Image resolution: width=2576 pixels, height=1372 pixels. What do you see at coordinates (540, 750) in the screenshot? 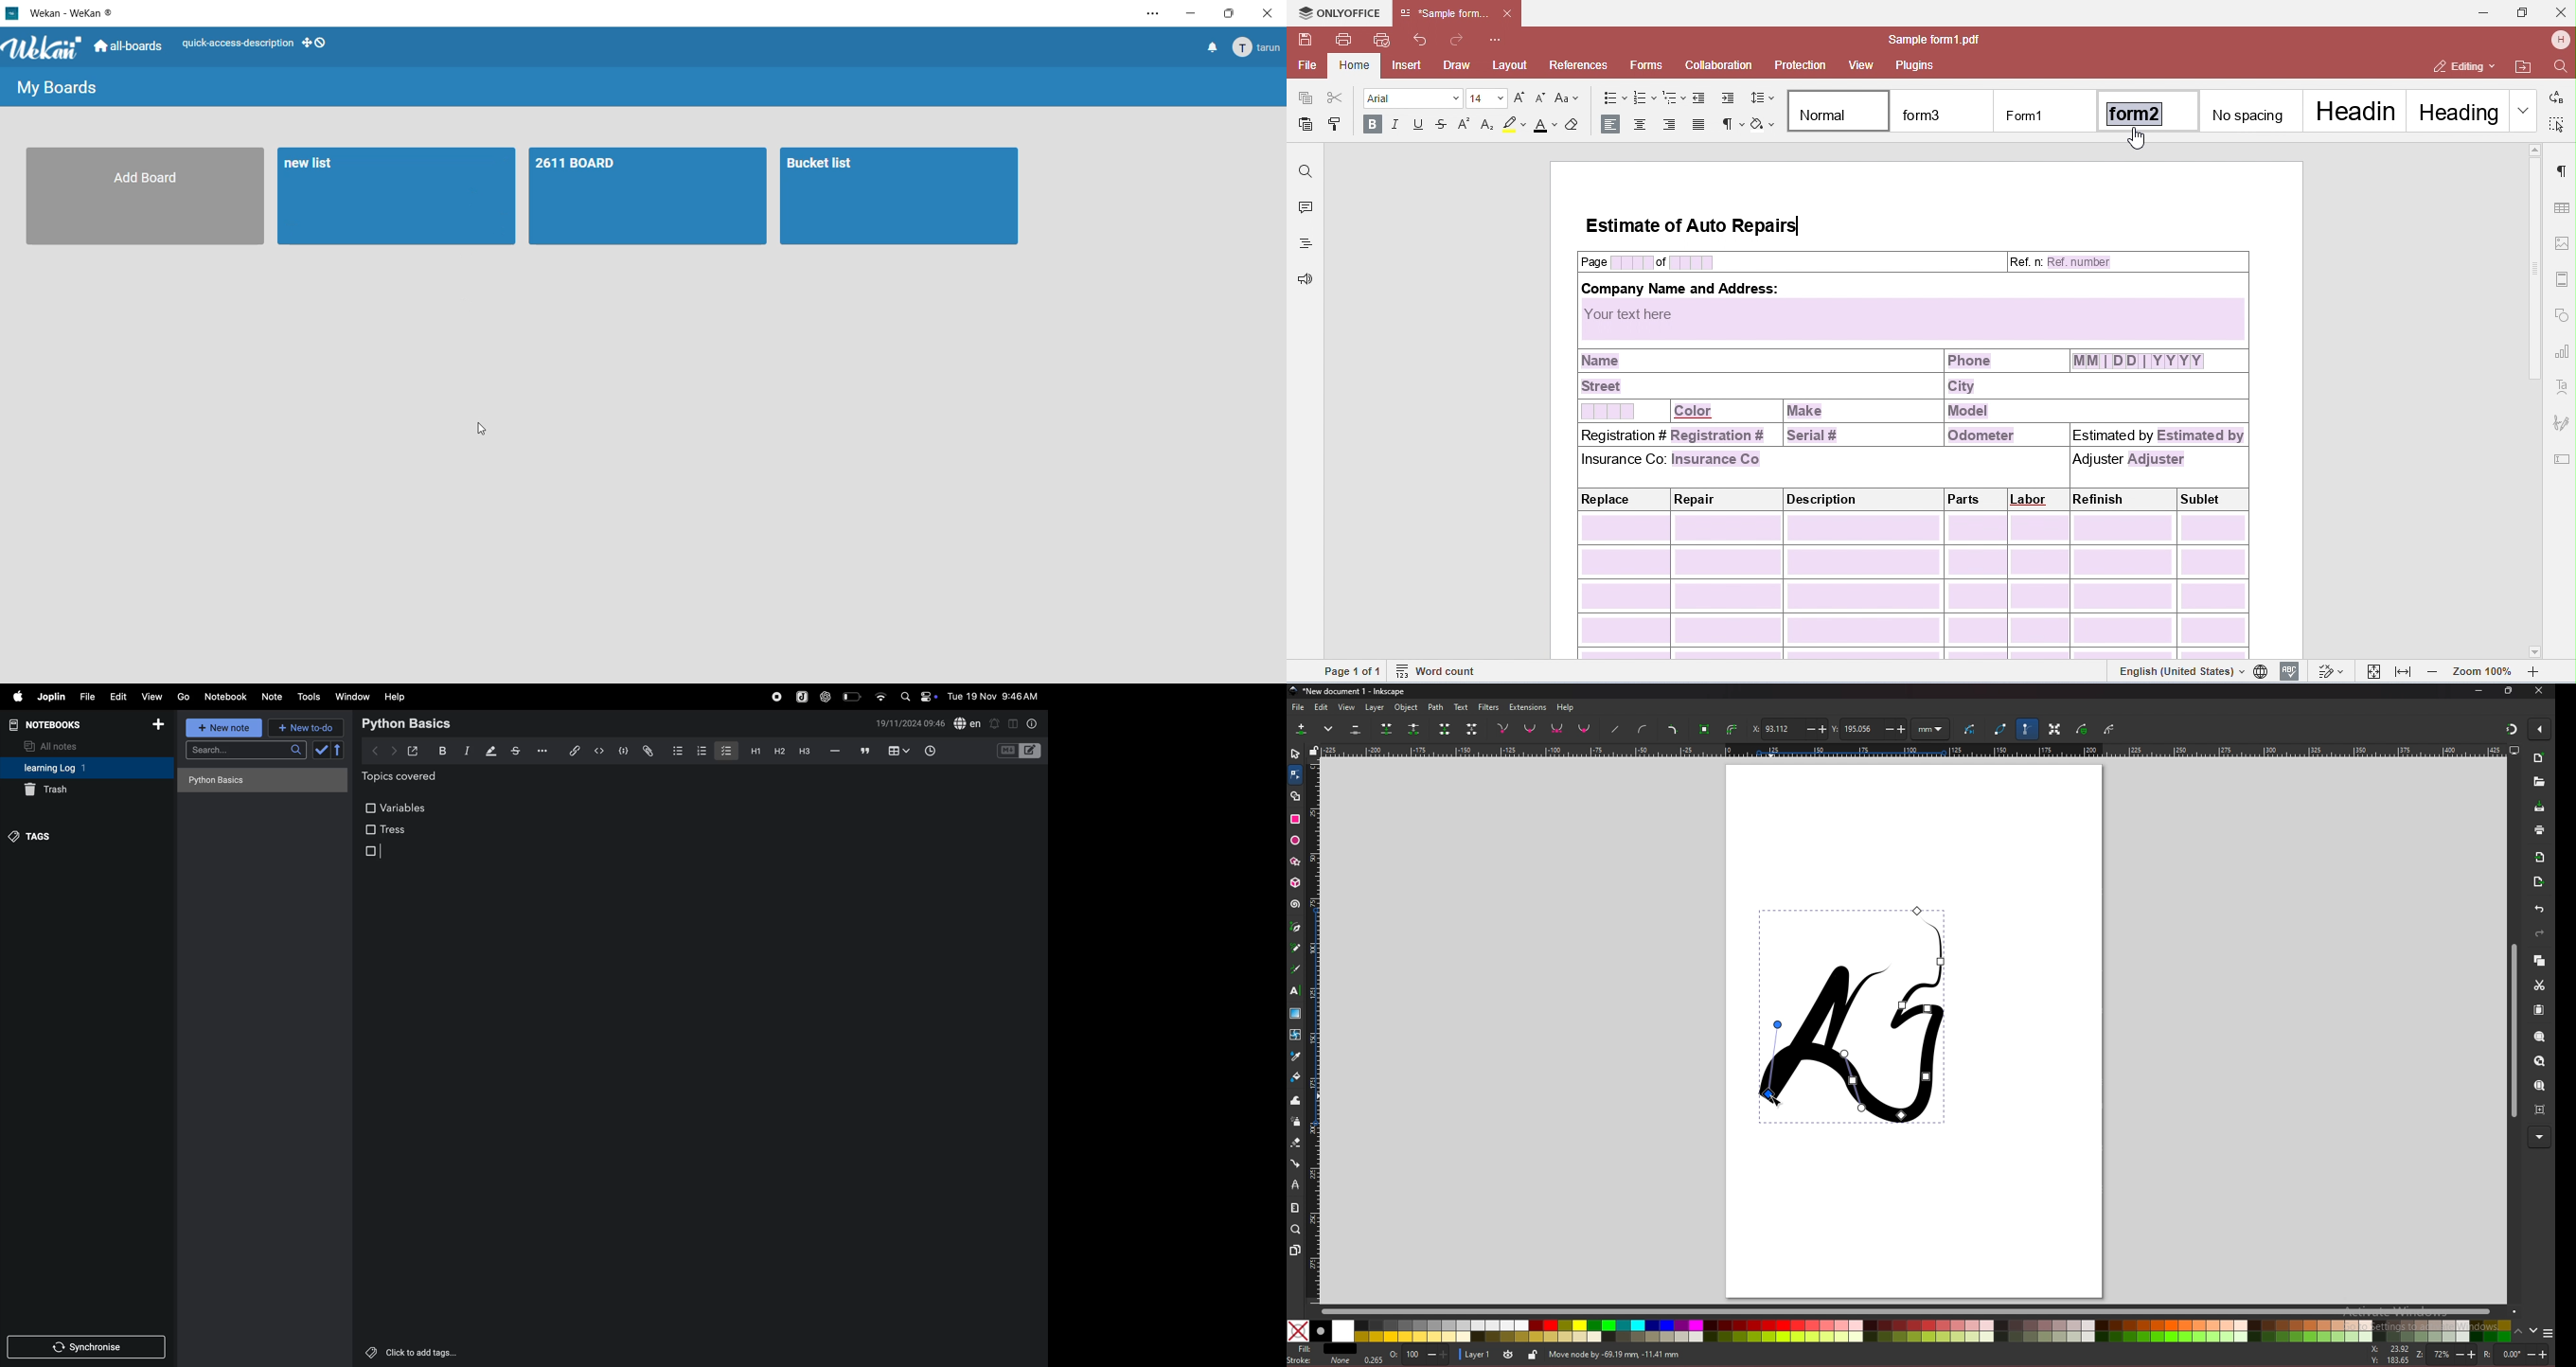
I see `options` at bounding box center [540, 750].